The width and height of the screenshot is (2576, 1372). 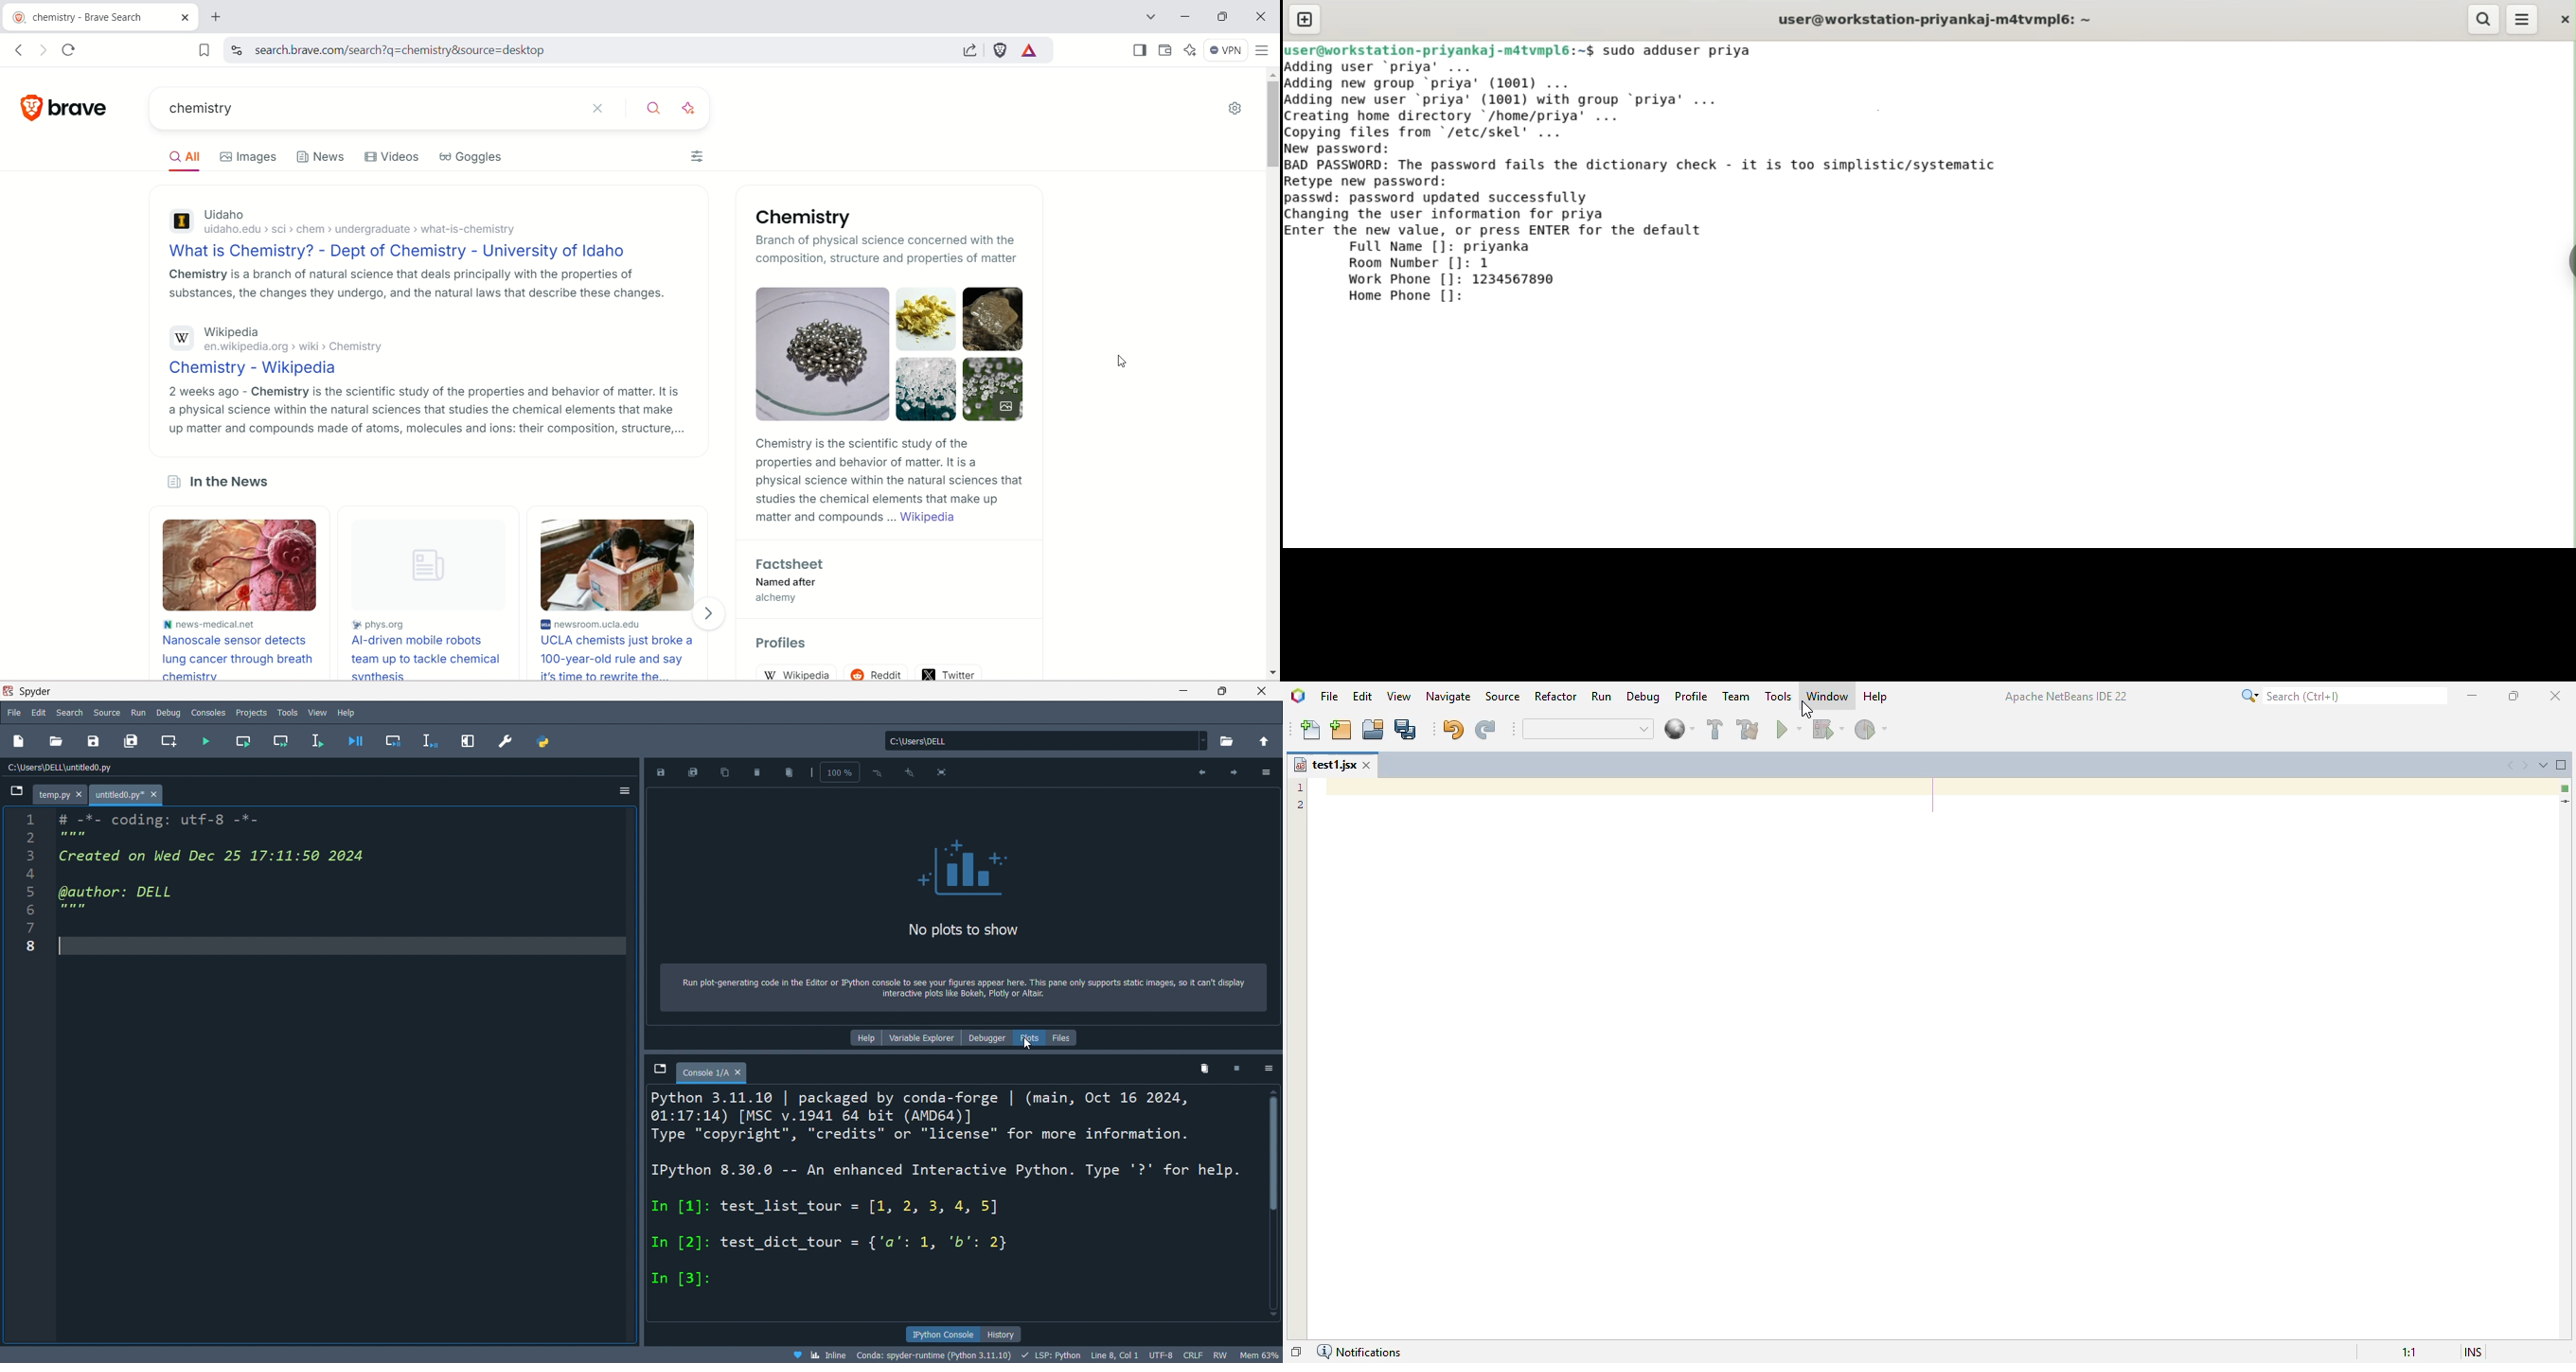 What do you see at coordinates (40, 712) in the screenshot?
I see `edit` at bounding box center [40, 712].